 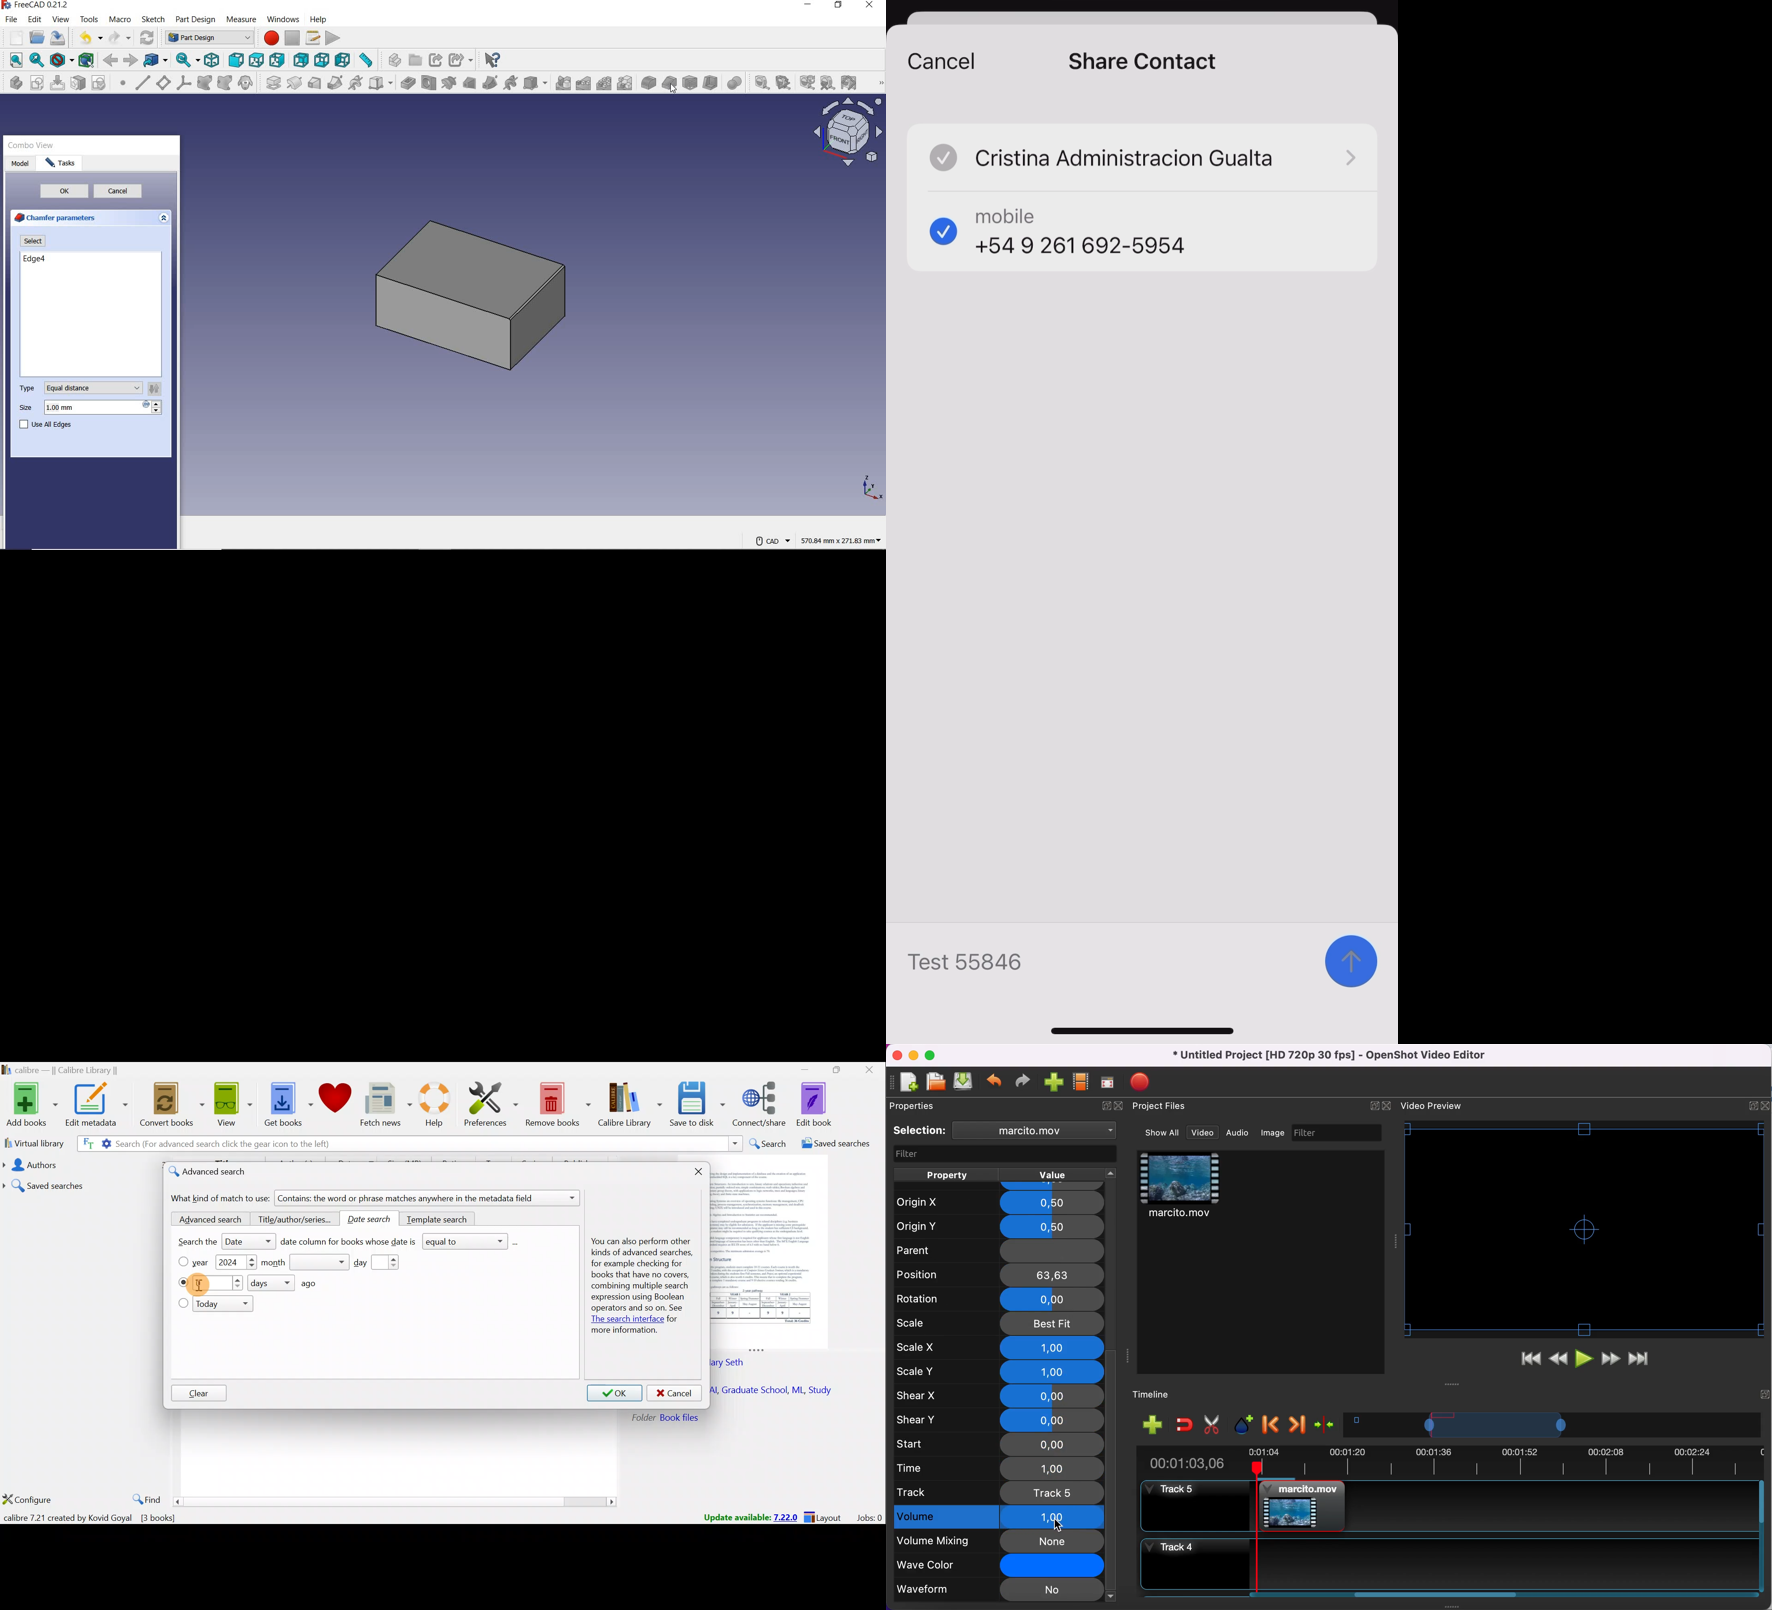 I want to click on go to linked object, so click(x=156, y=60).